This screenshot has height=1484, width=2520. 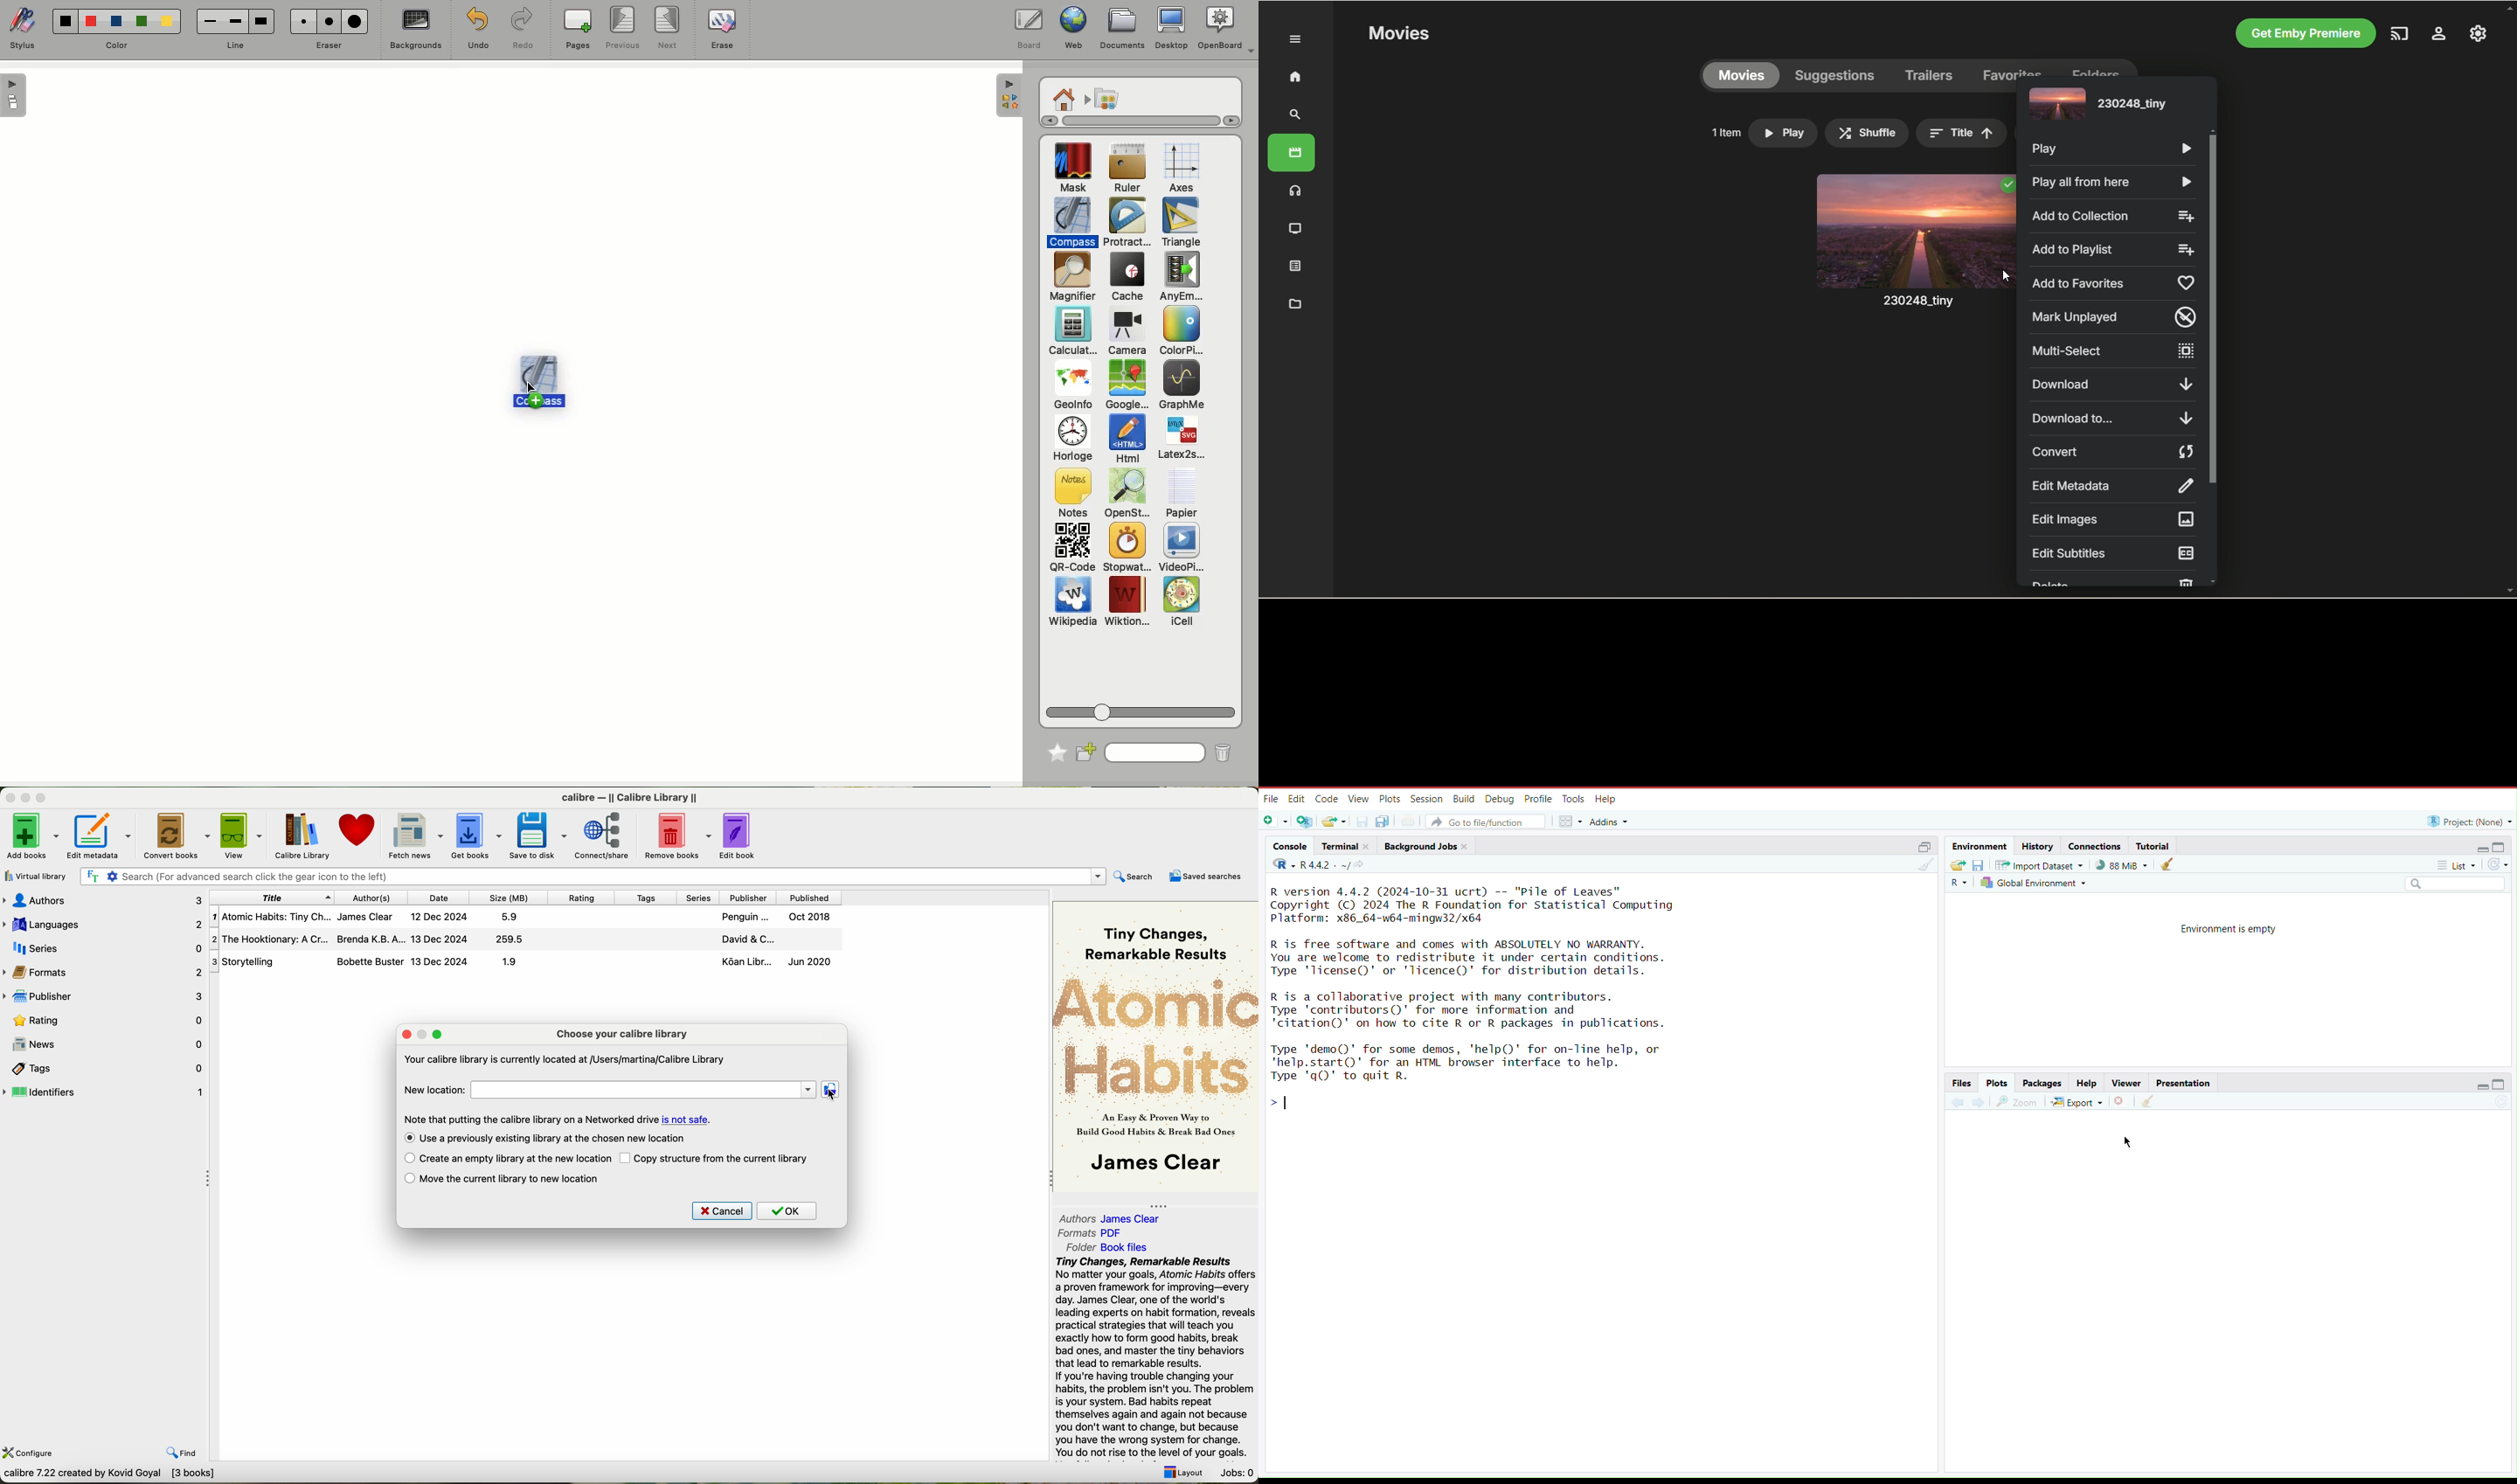 I want to click on Caliber Library, so click(x=304, y=835).